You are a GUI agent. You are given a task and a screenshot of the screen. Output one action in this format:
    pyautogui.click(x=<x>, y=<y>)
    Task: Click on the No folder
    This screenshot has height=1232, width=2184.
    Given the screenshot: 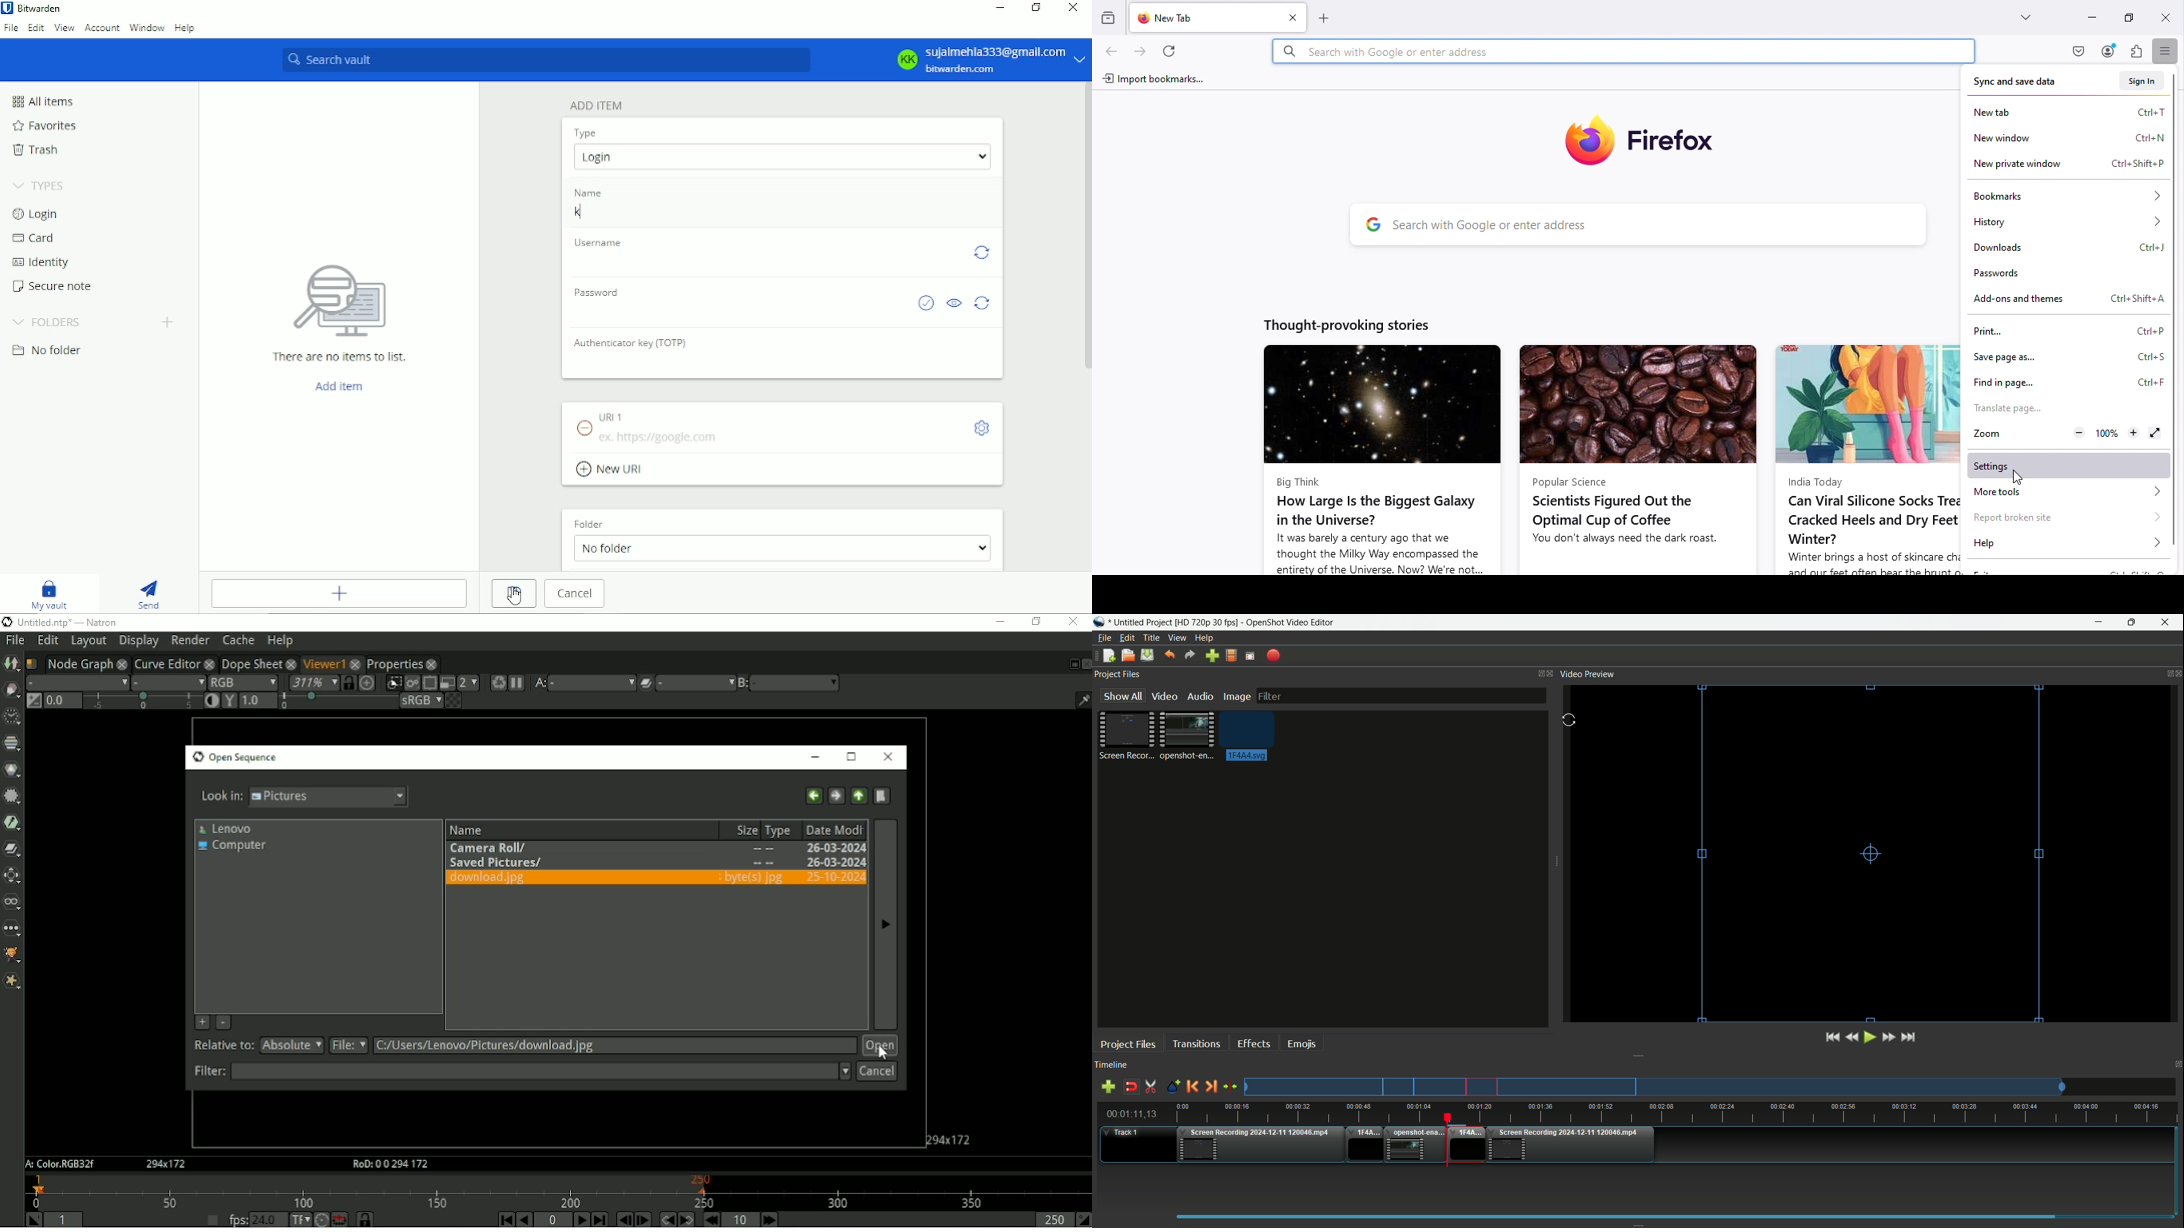 What is the action you would take?
    pyautogui.click(x=47, y=350)
    